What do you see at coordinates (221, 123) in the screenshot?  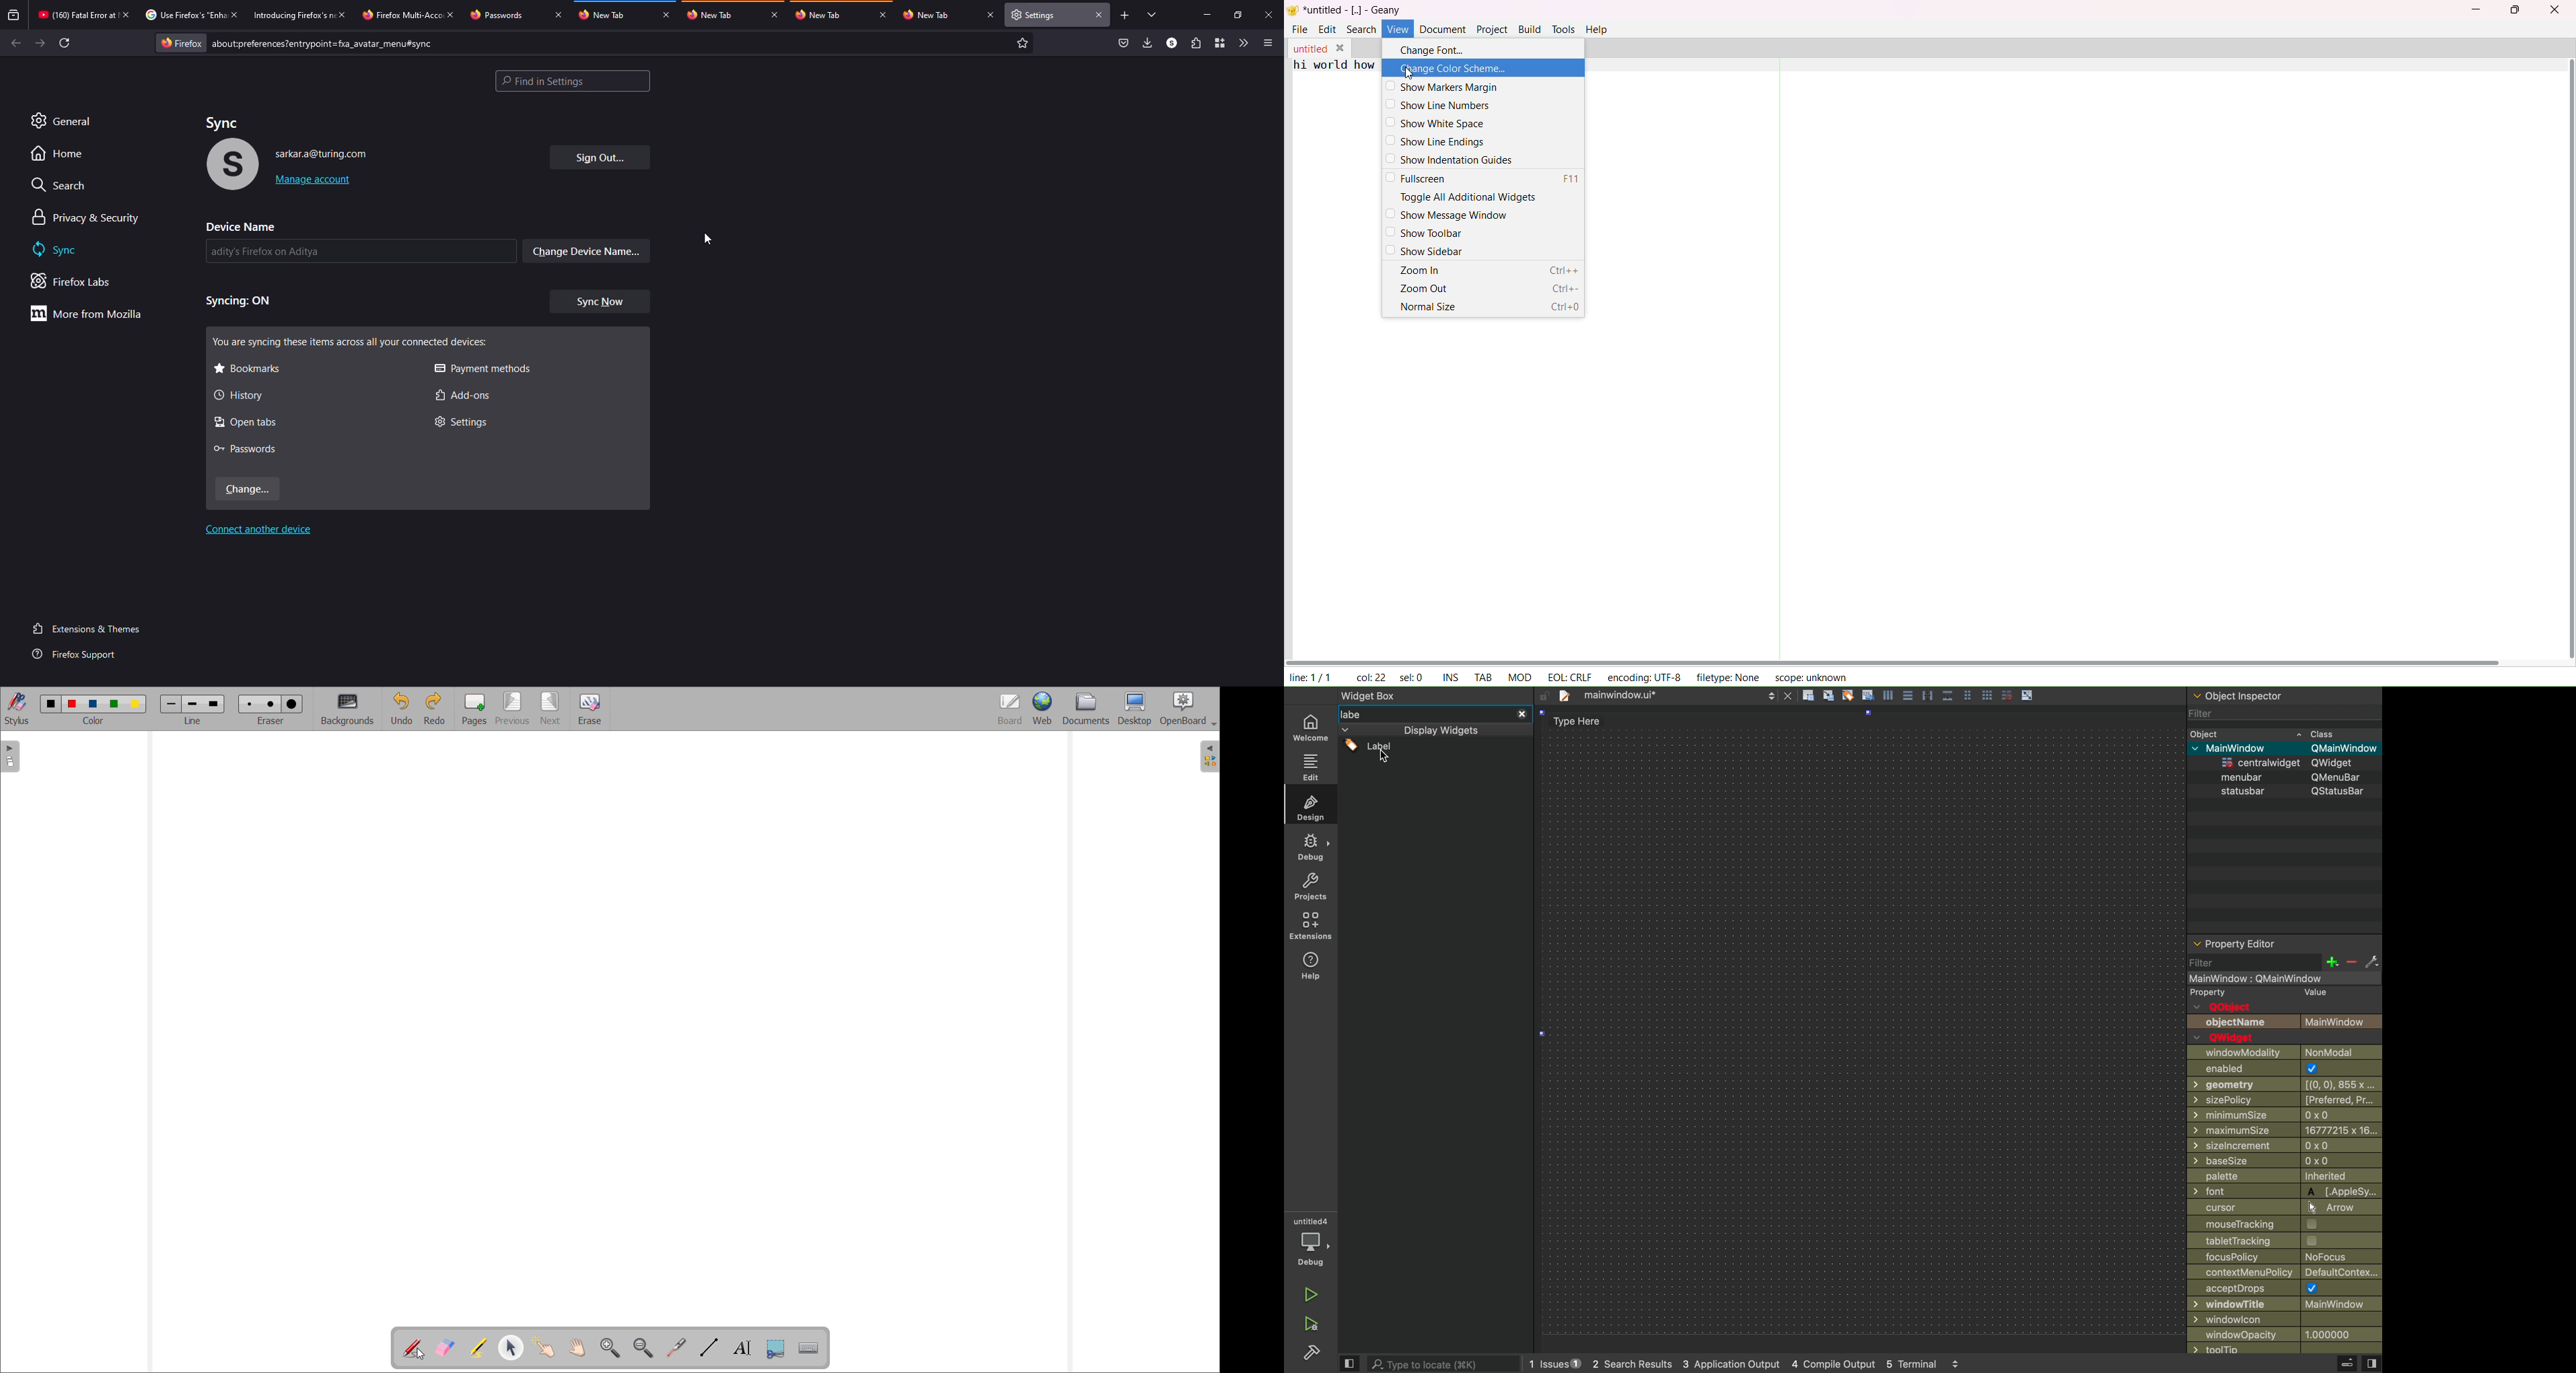 I see `sync` at bounding box center [221, 123].